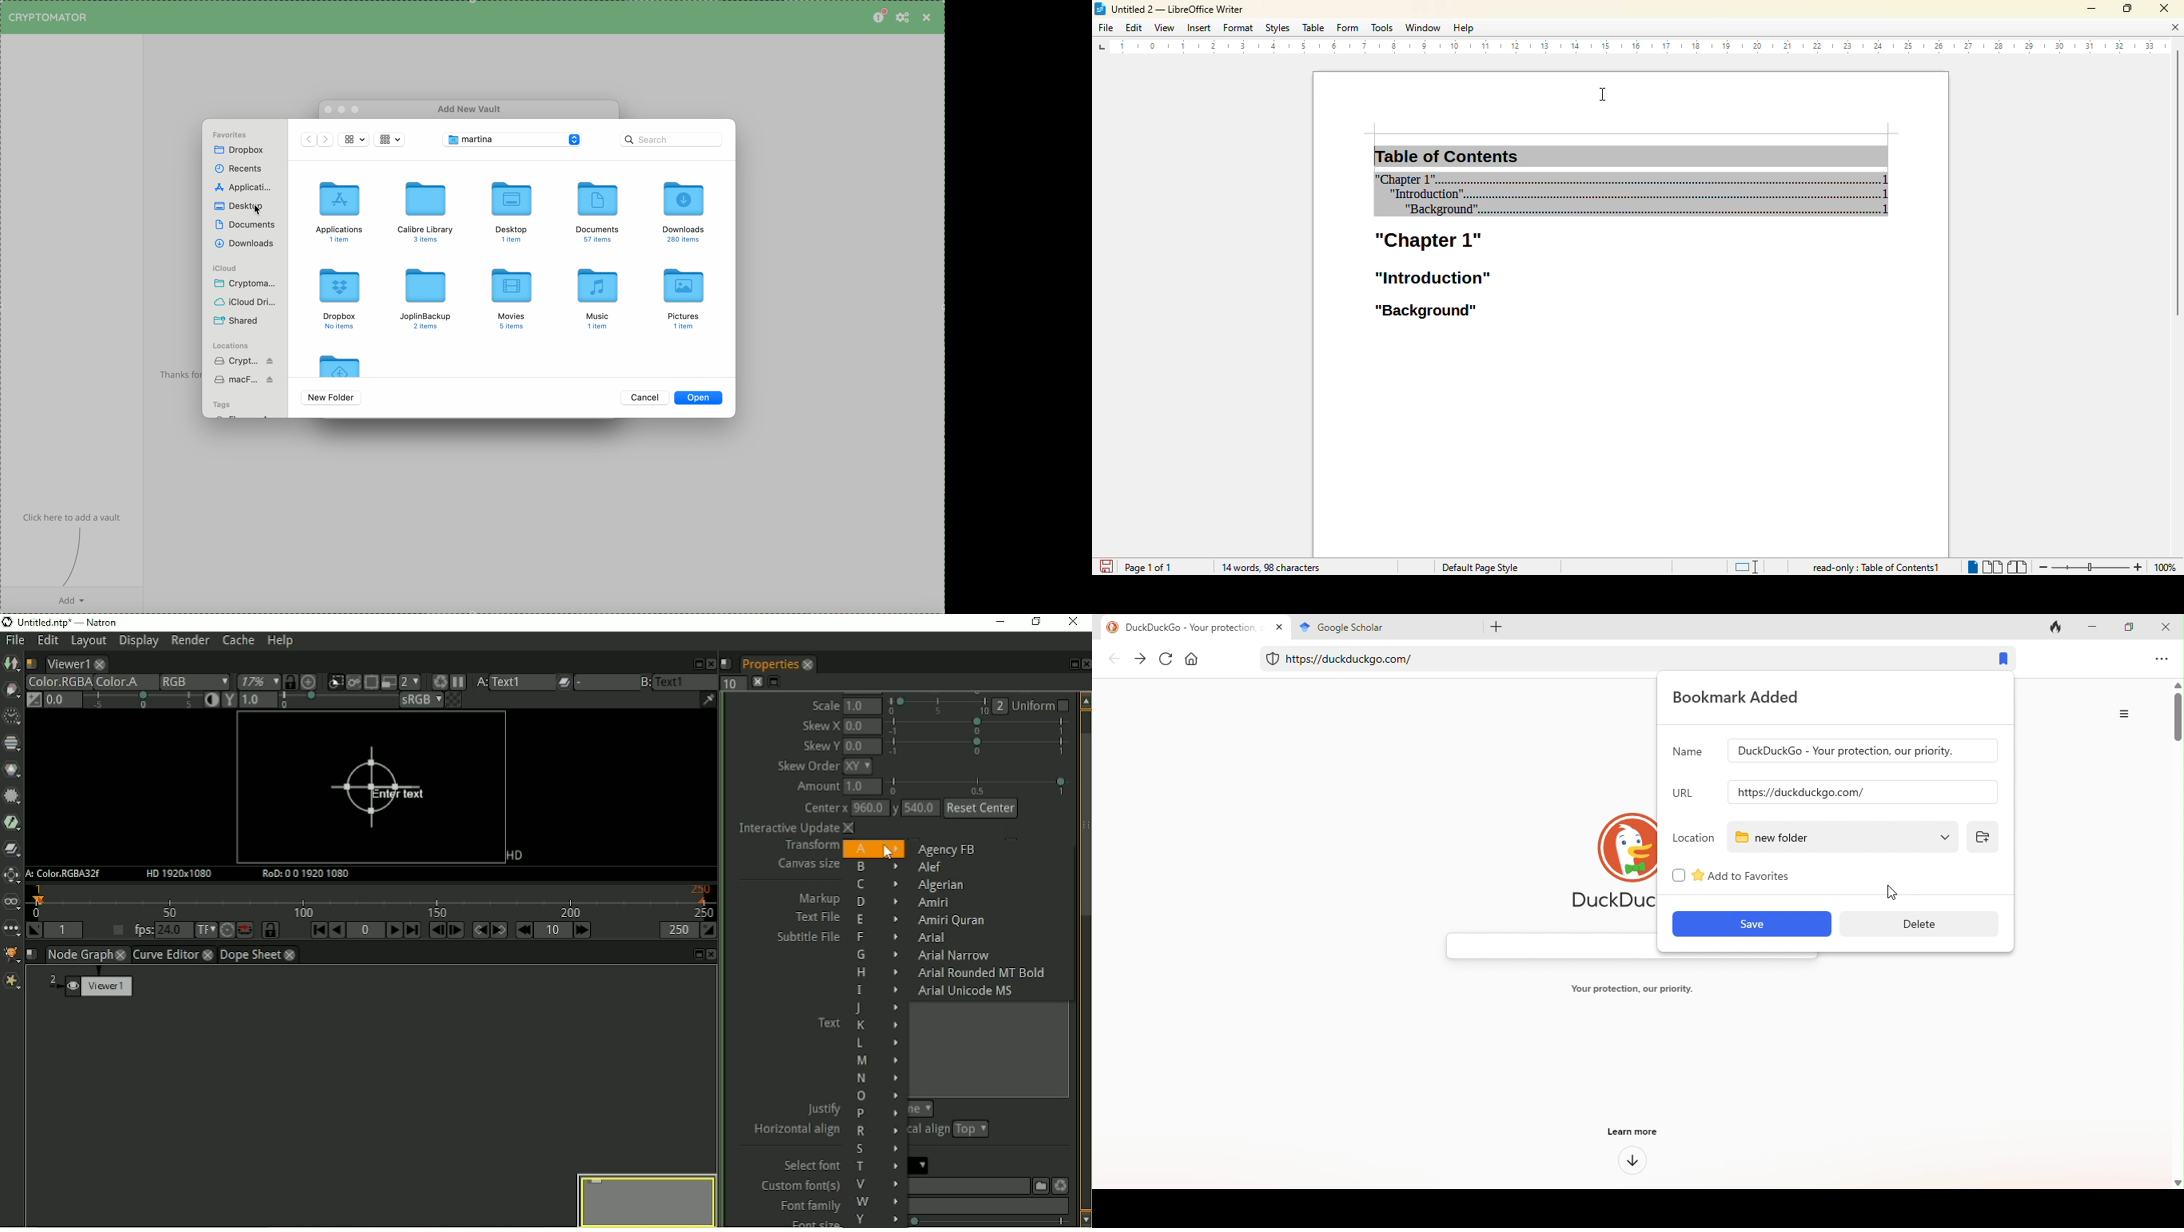  What do you see at coordinates (1992, 567) in the screenshot?
I see `multi-page view` at bounding box center [1992, 567].